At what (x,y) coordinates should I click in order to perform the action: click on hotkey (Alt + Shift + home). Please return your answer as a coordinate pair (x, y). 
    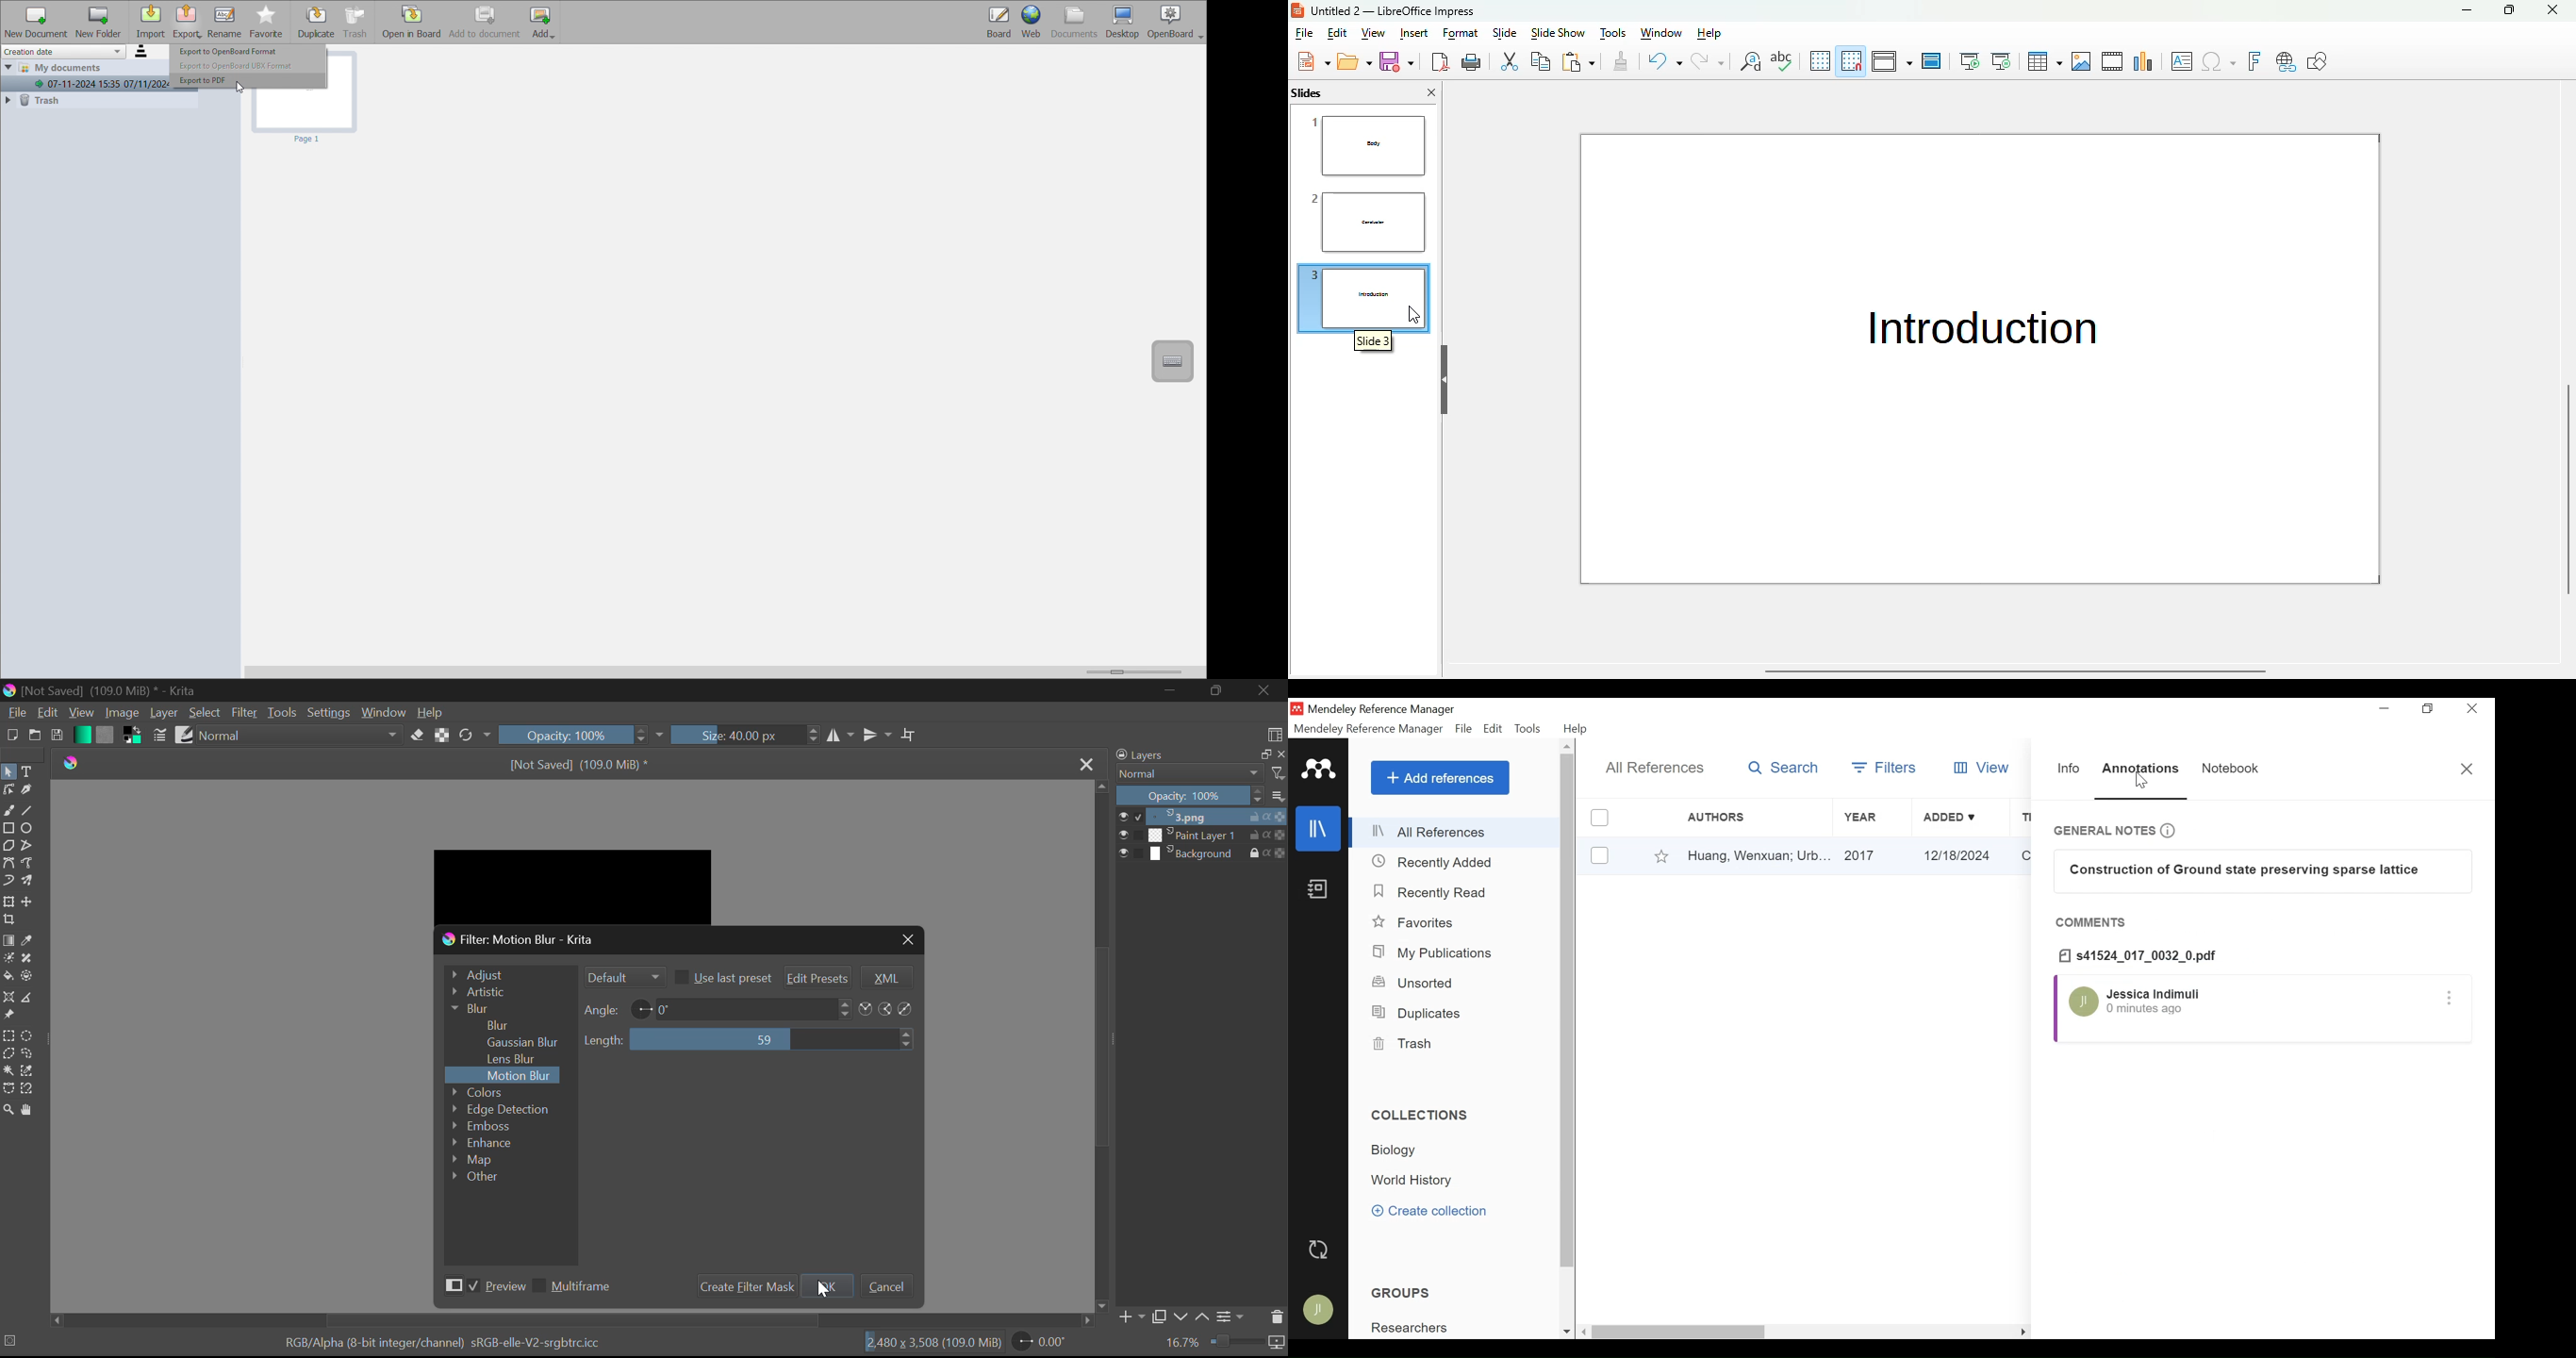
    Looking at the image, I should click on (1413, 314).